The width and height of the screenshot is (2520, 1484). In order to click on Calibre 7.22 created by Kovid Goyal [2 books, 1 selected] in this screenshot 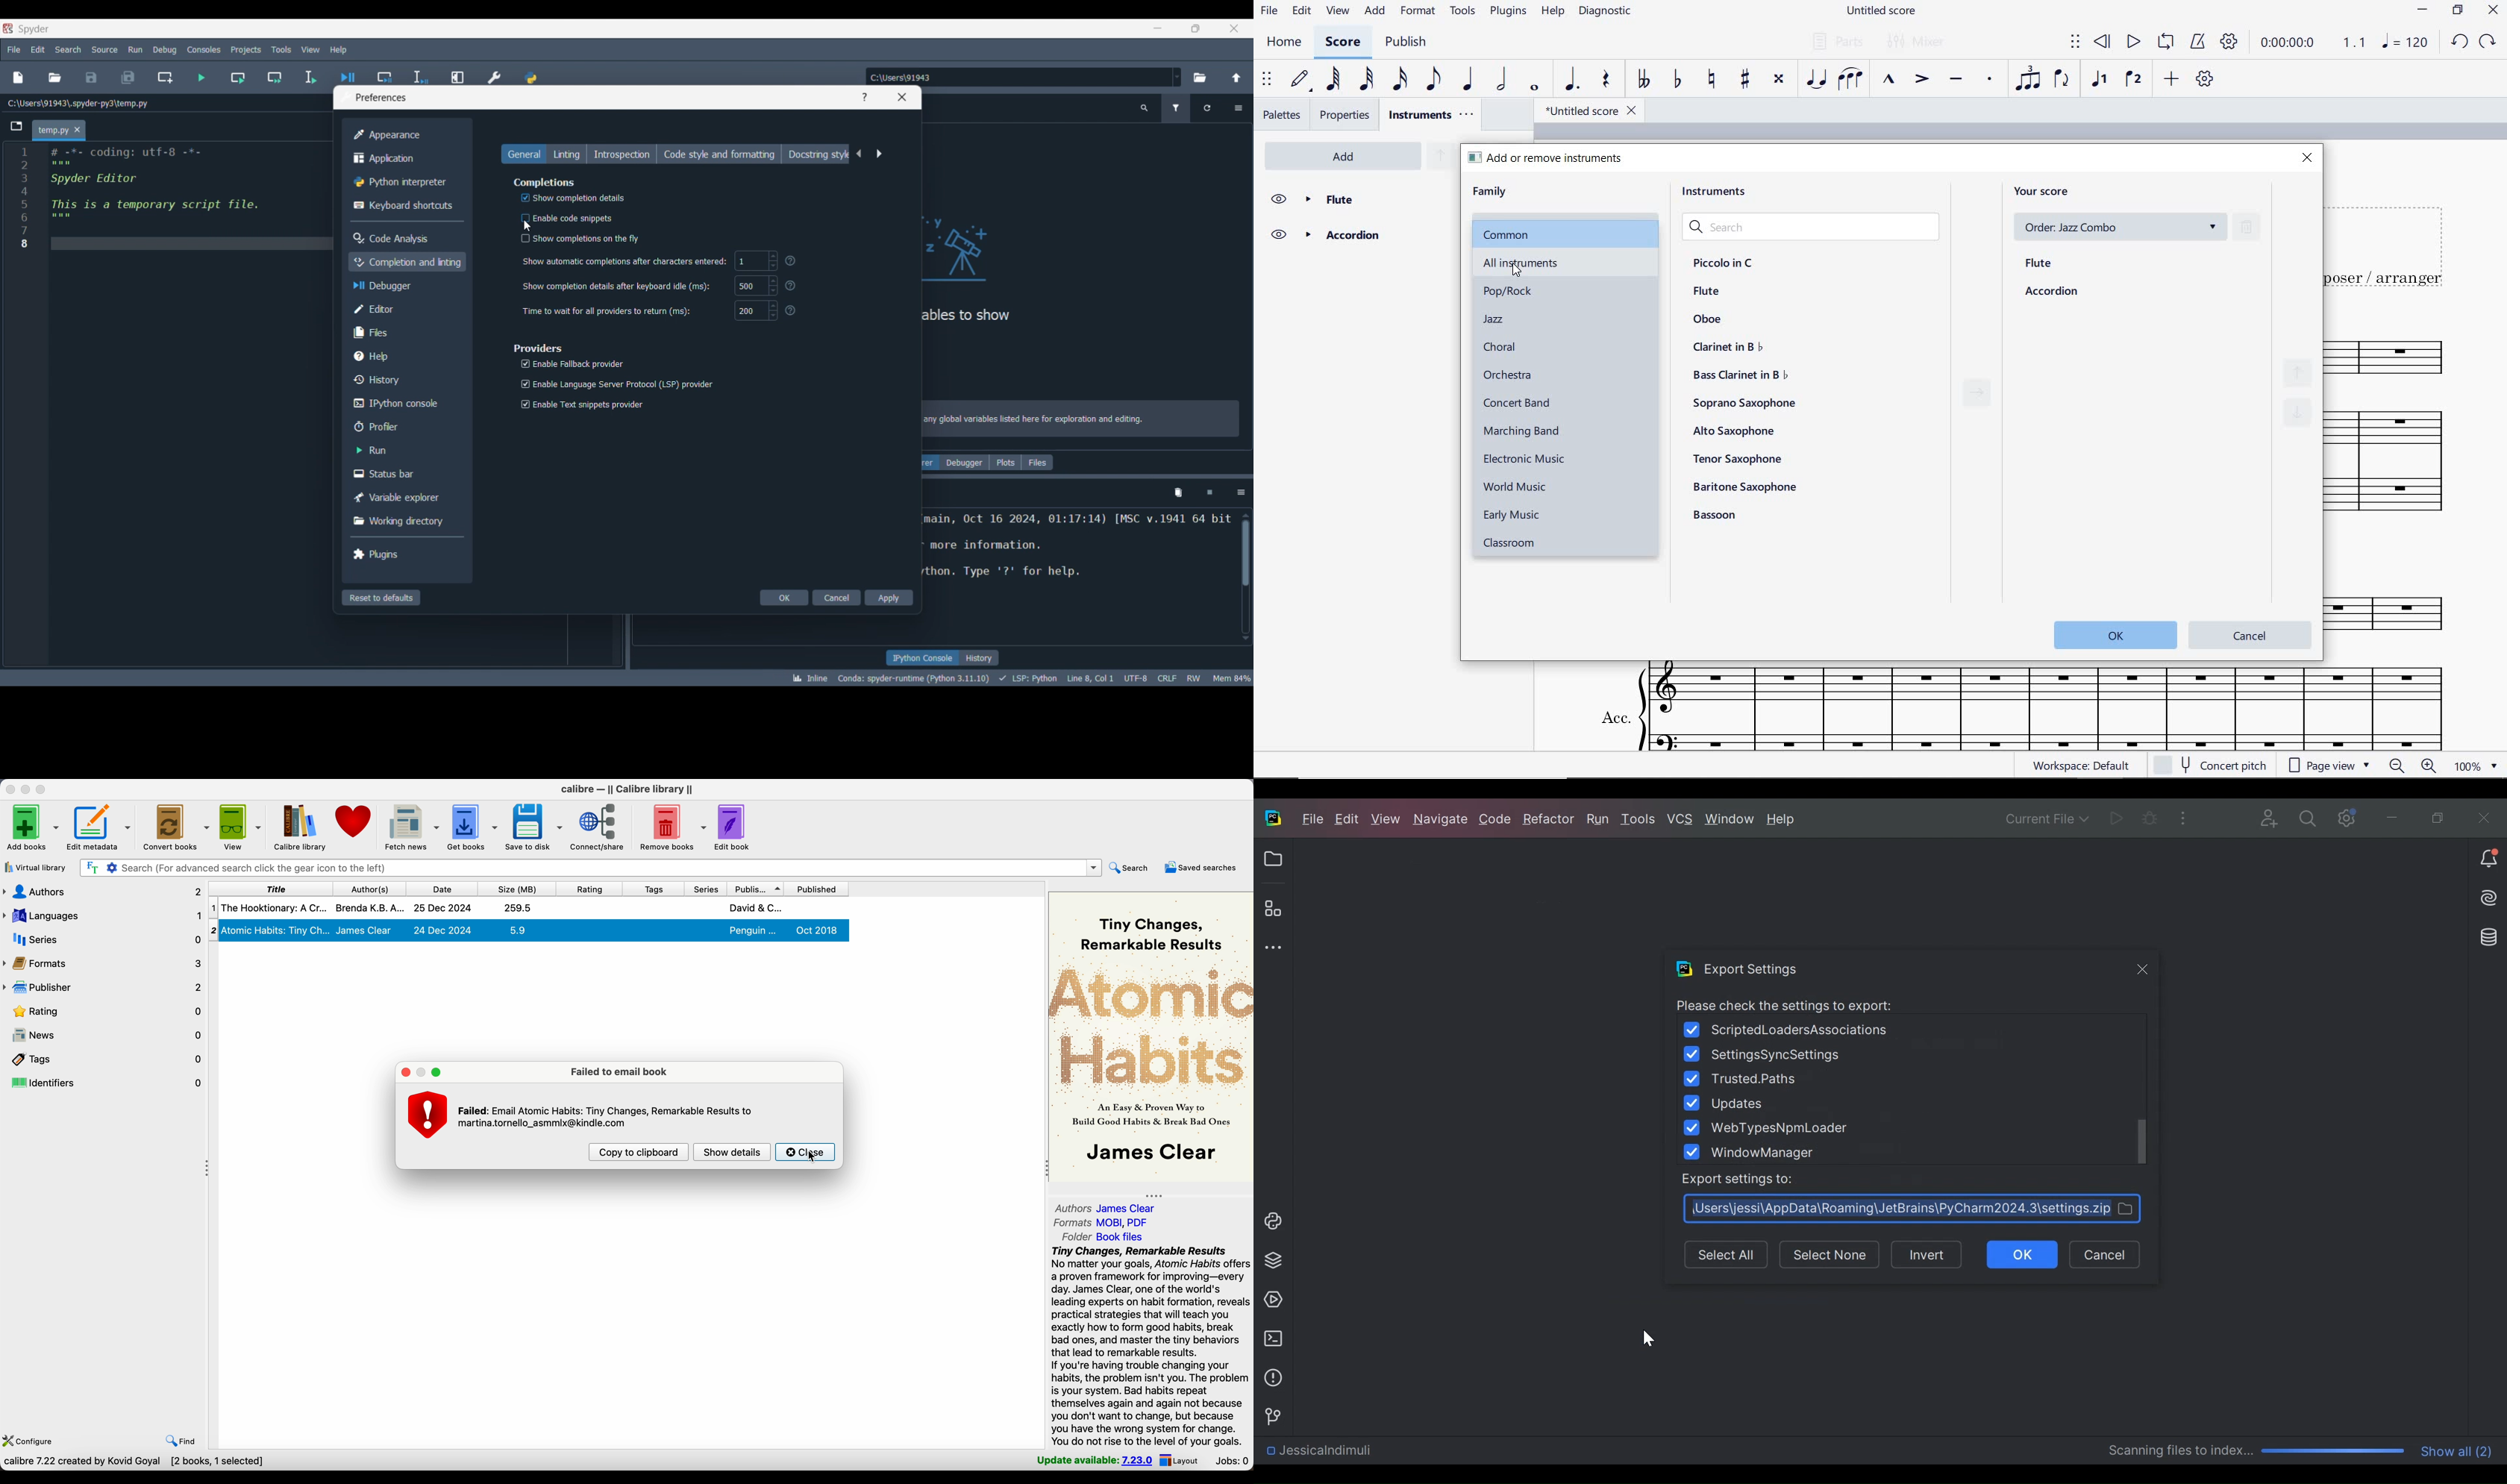, I will do `click(133, 1463)`.